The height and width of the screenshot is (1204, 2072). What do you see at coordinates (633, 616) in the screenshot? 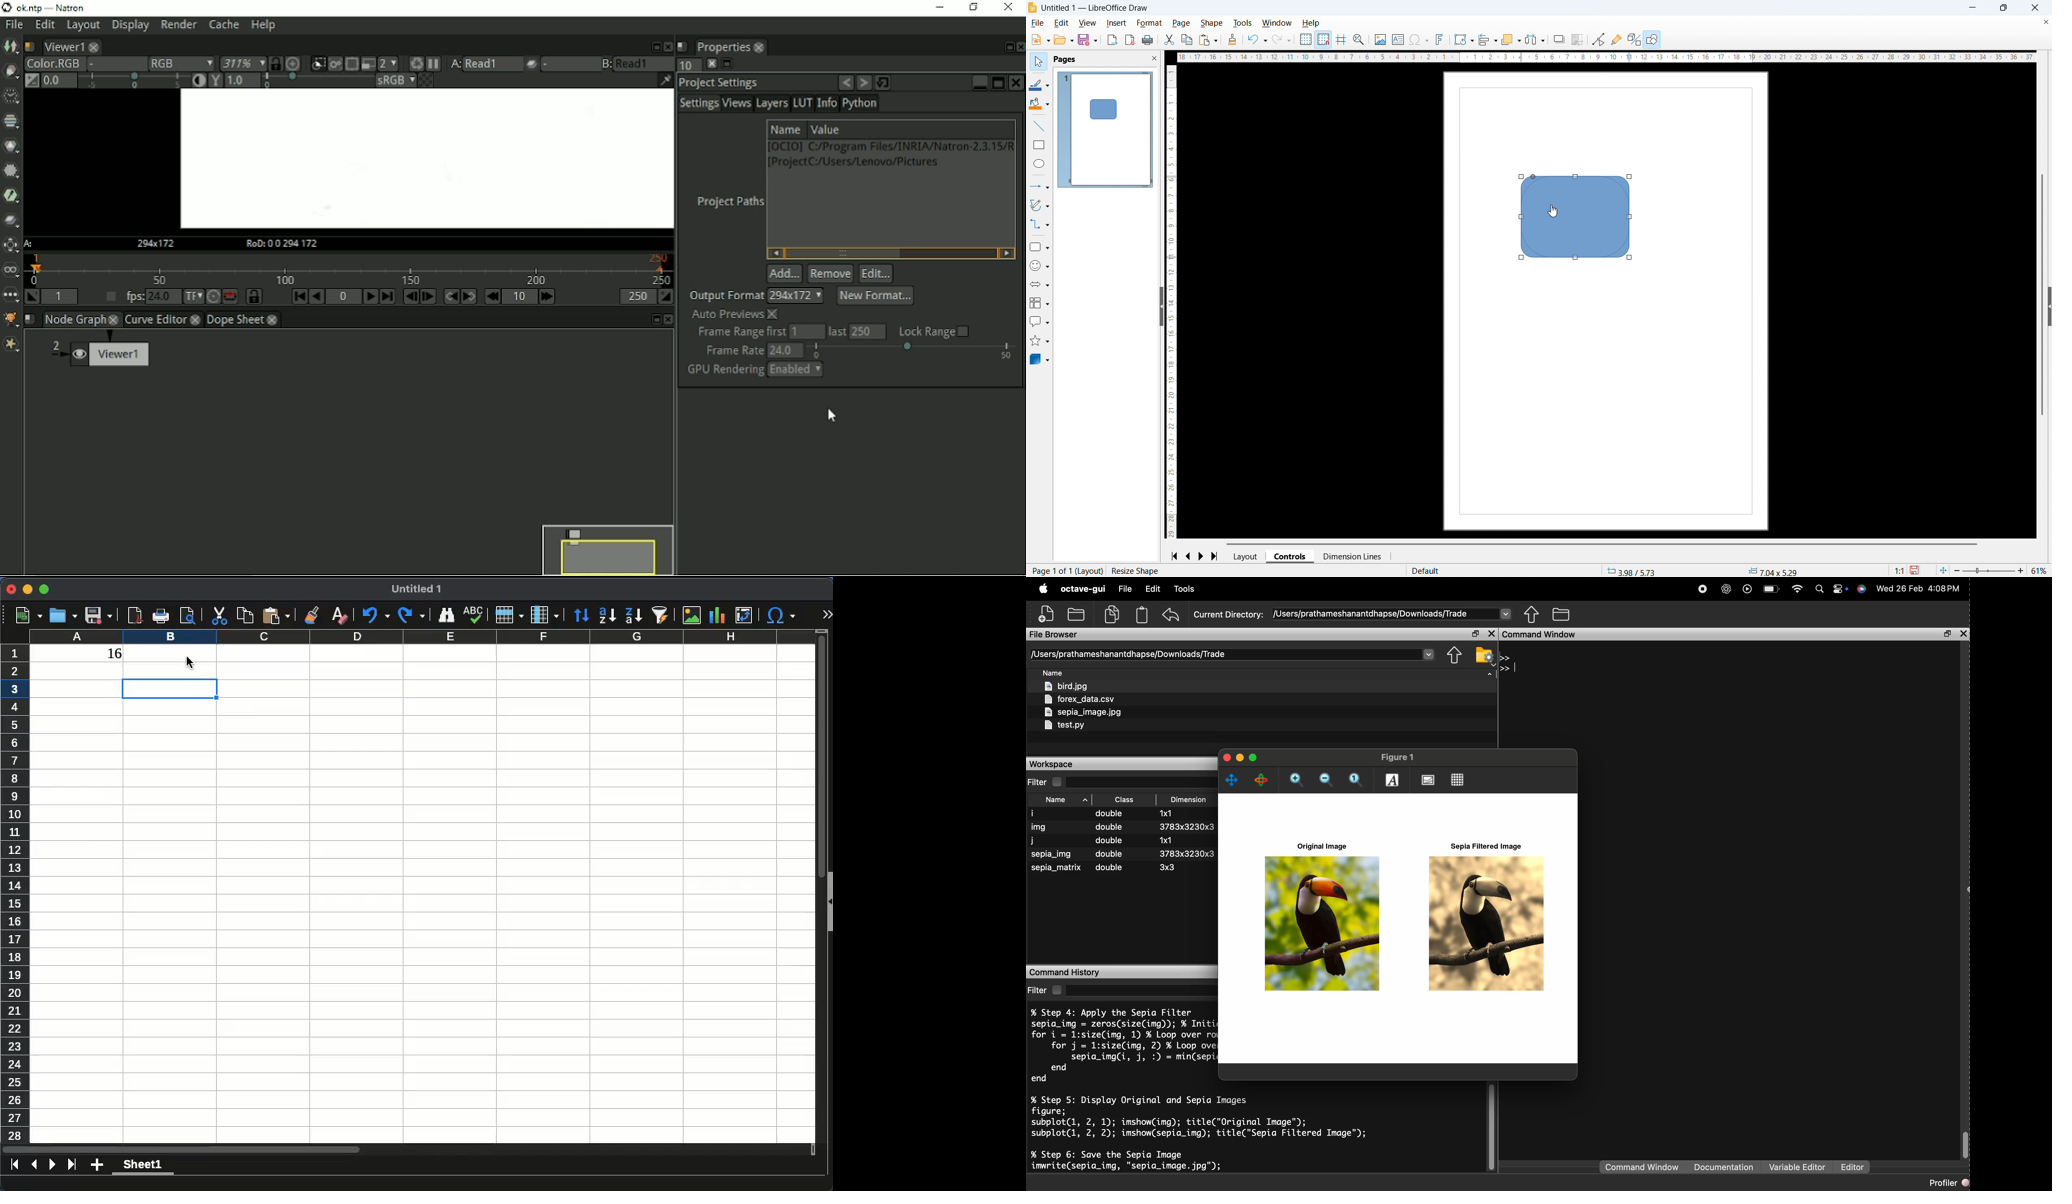
I see `descending` at bounding box center [633, 616].